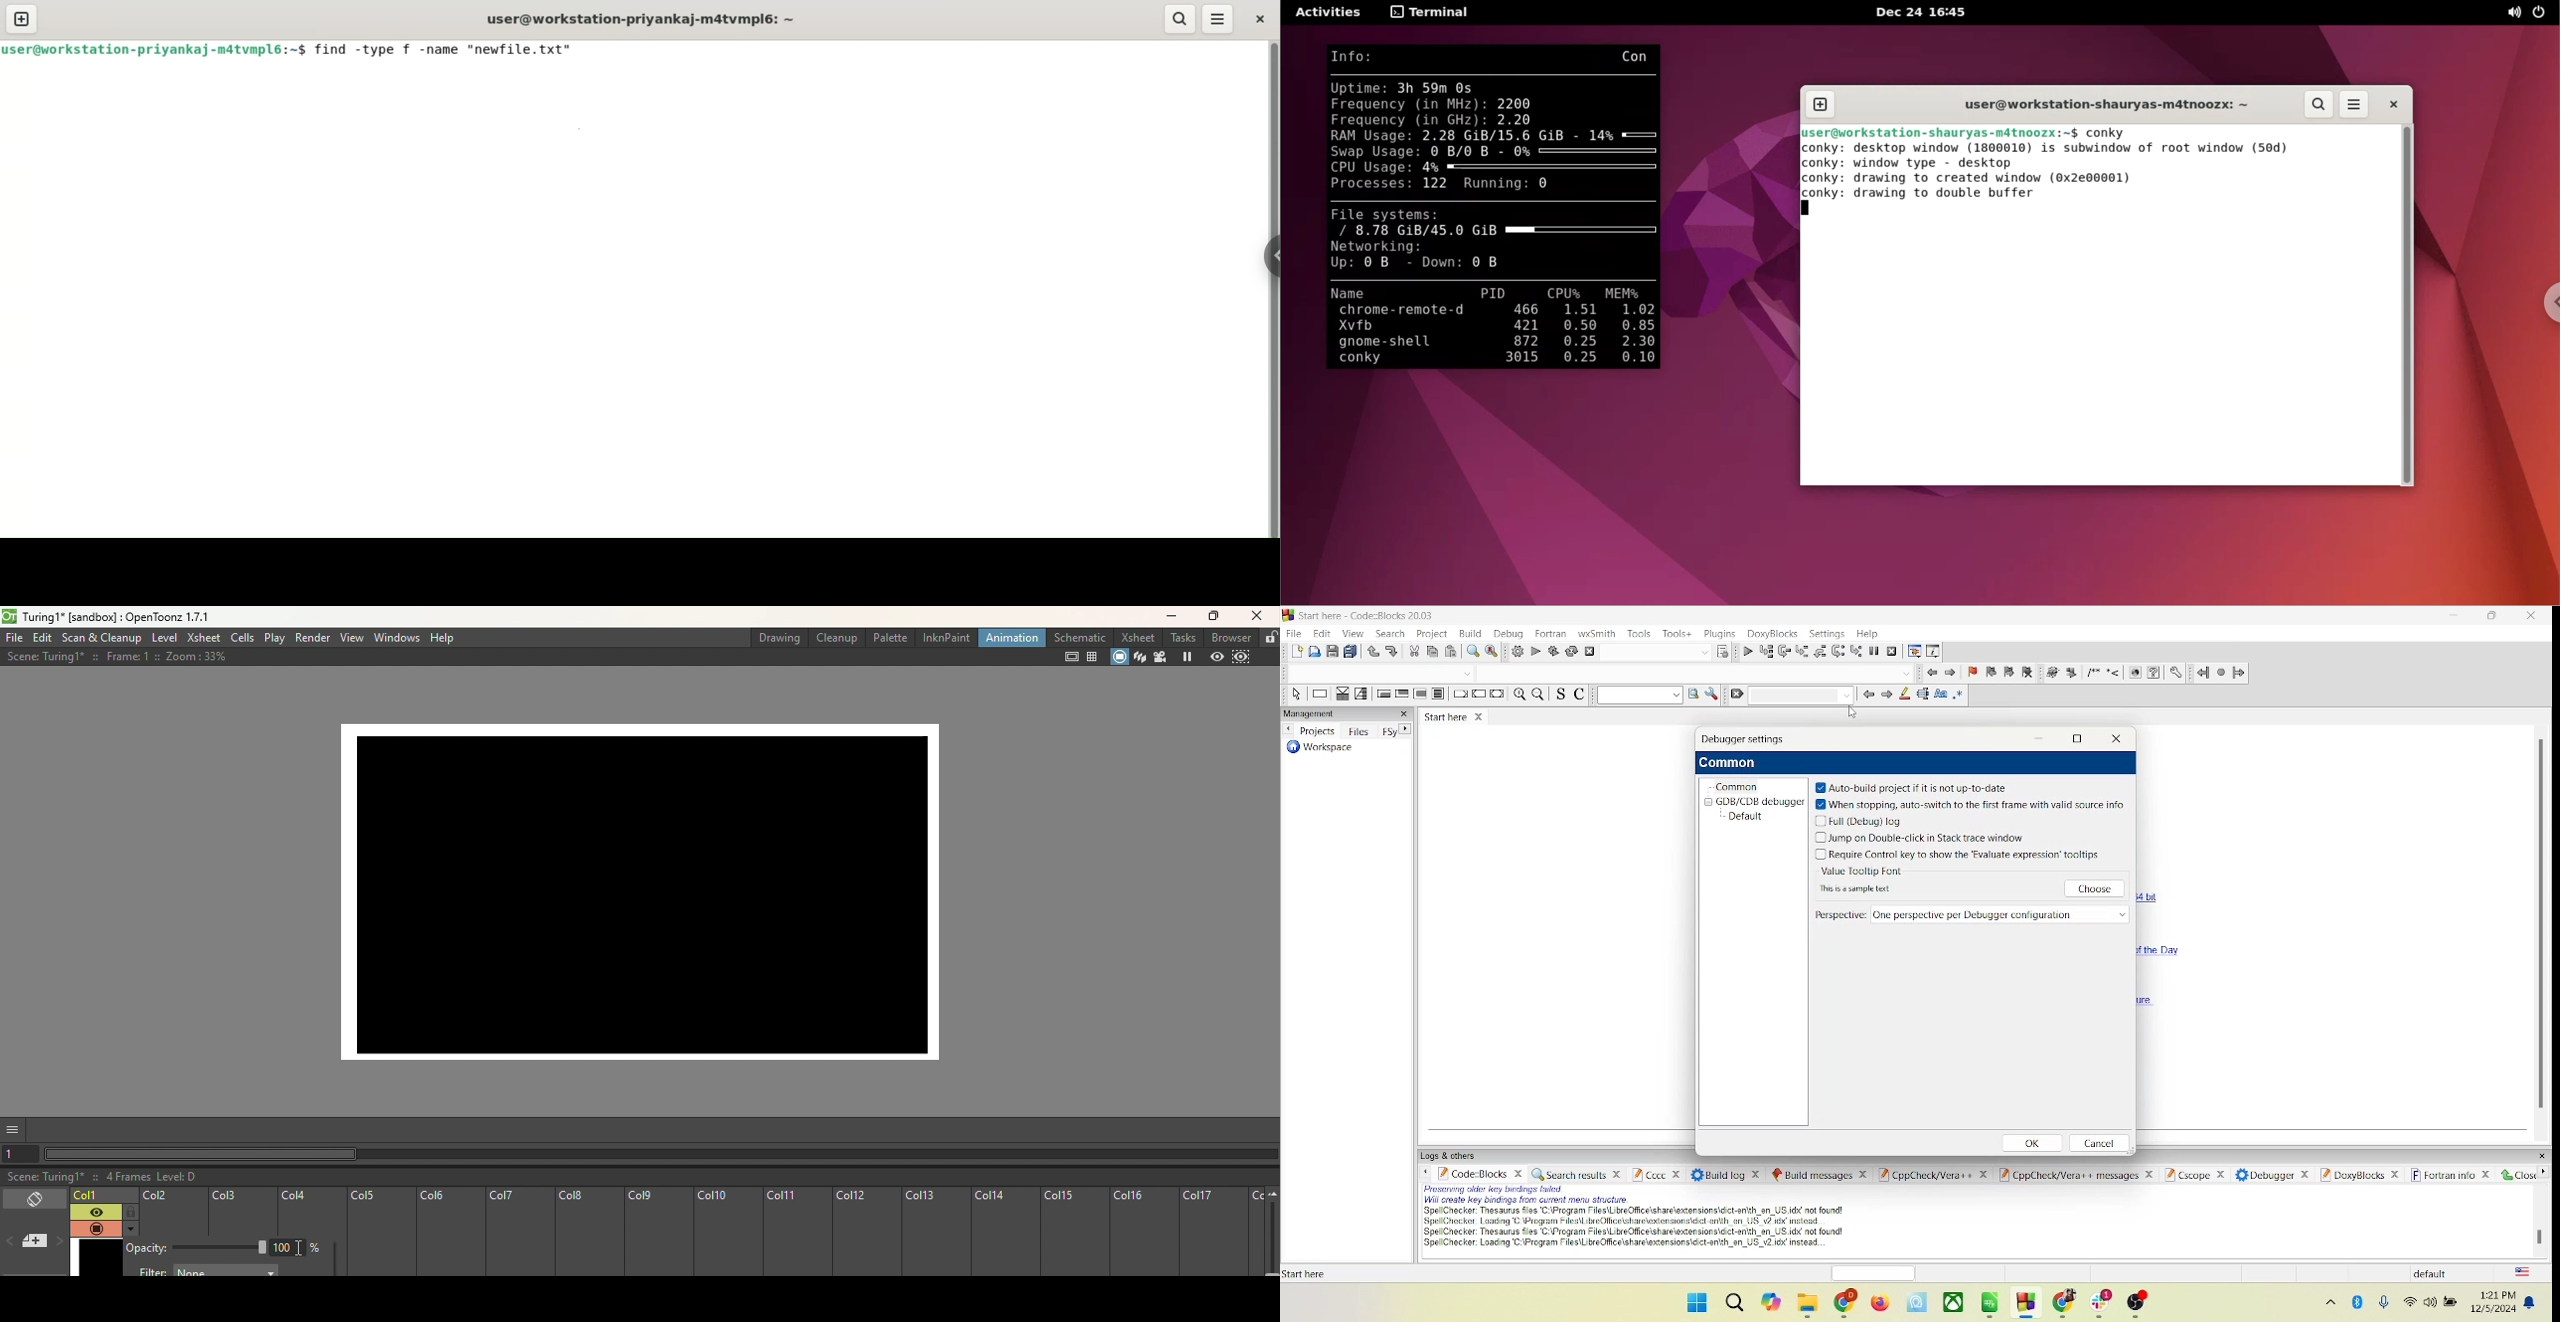 This screenshot has height=1344, width=2576. I want to click on Xsheet, so click(1134, 638).